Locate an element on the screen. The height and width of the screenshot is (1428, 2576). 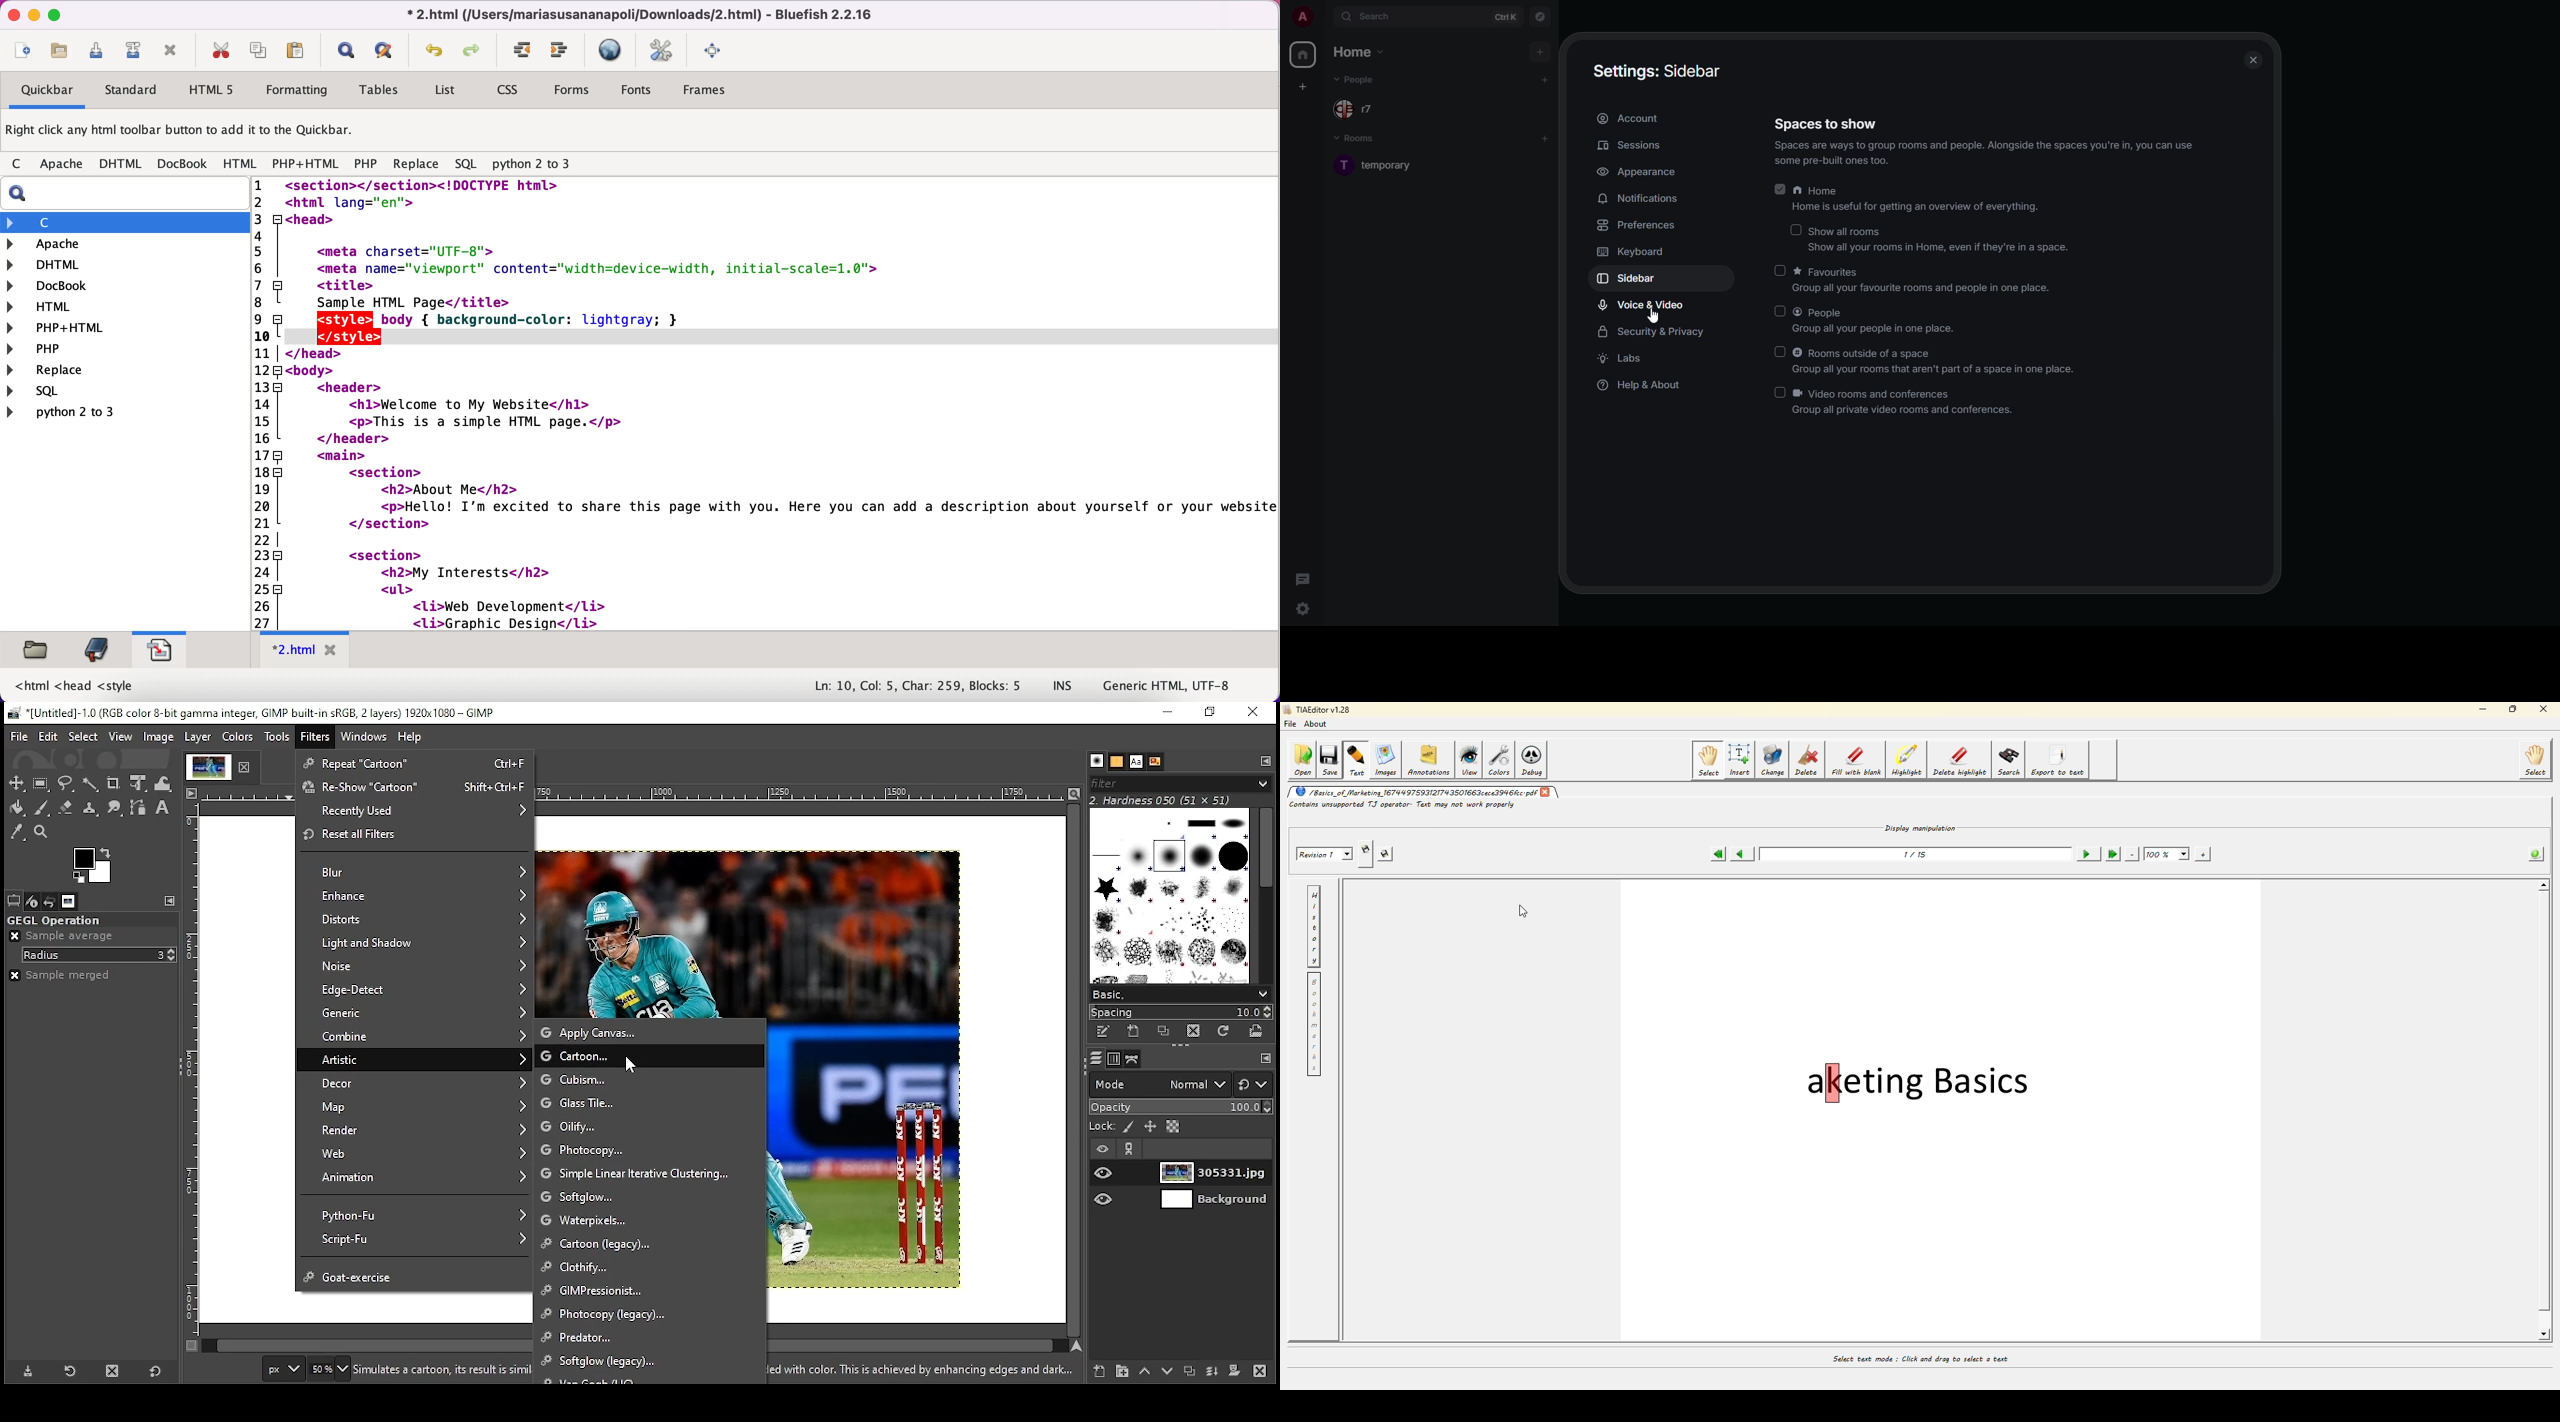
save current file is located at coordinates (100, 54).